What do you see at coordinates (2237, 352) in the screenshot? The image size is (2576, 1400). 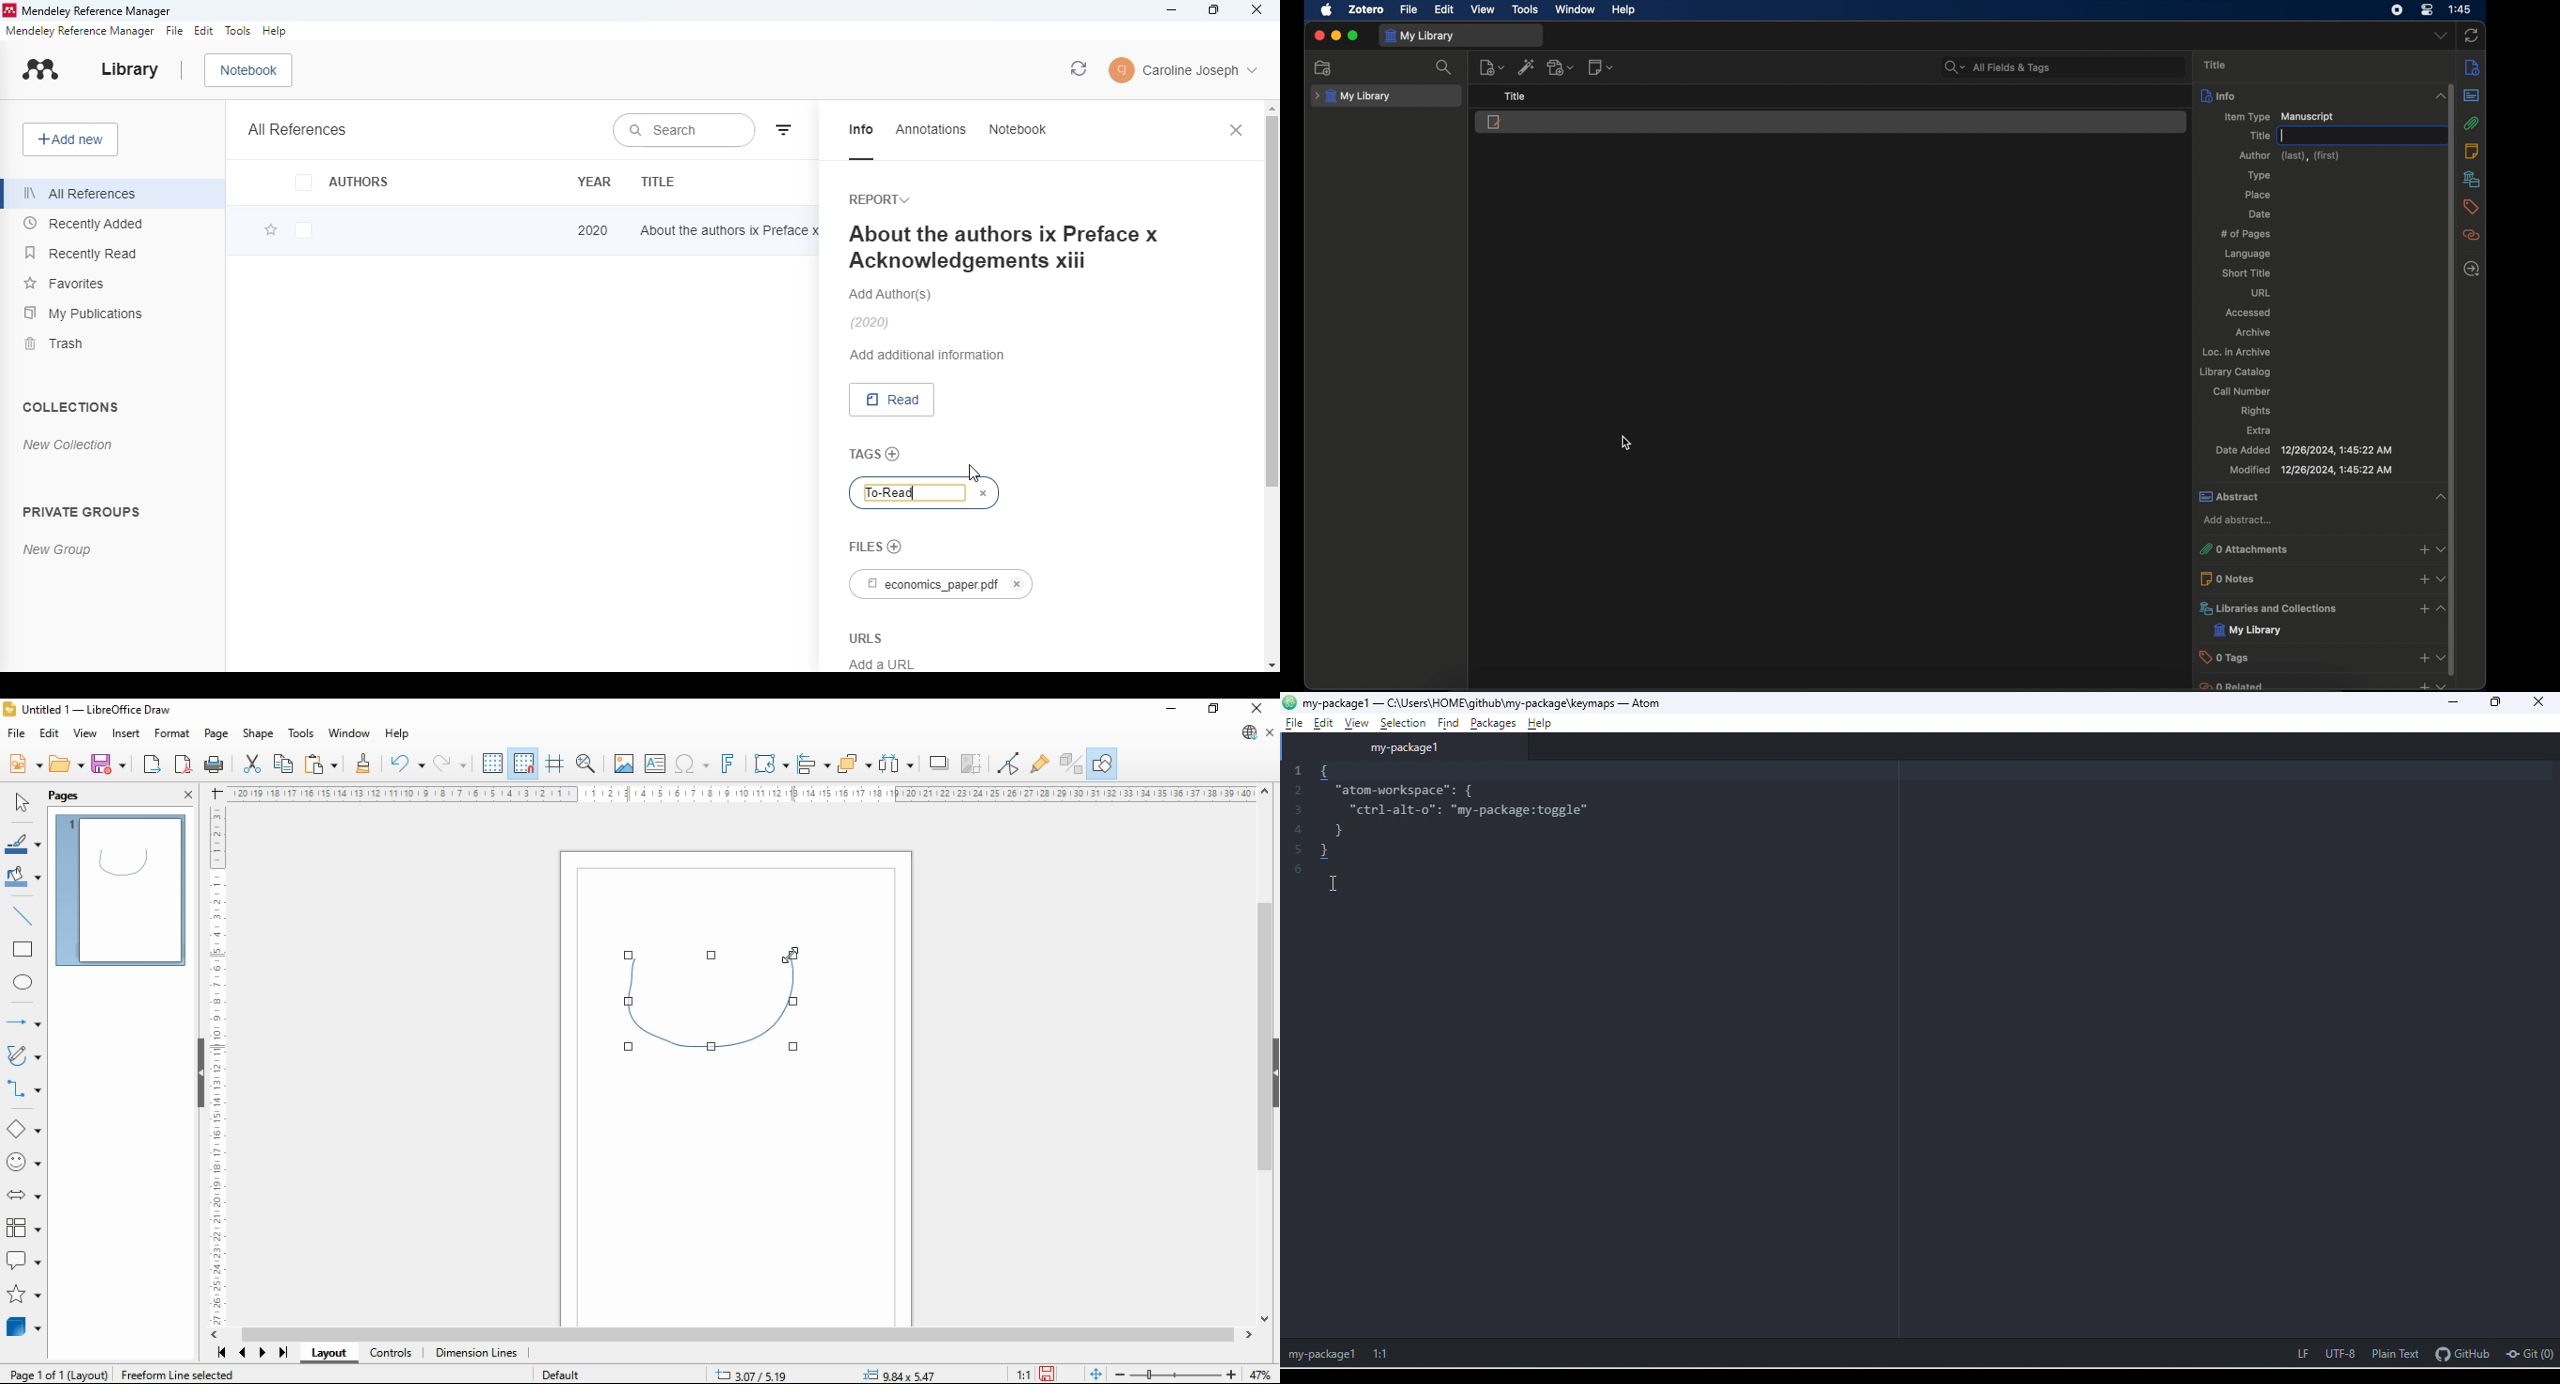 I see `loc. in archive` at bounding box center [2237, 352].